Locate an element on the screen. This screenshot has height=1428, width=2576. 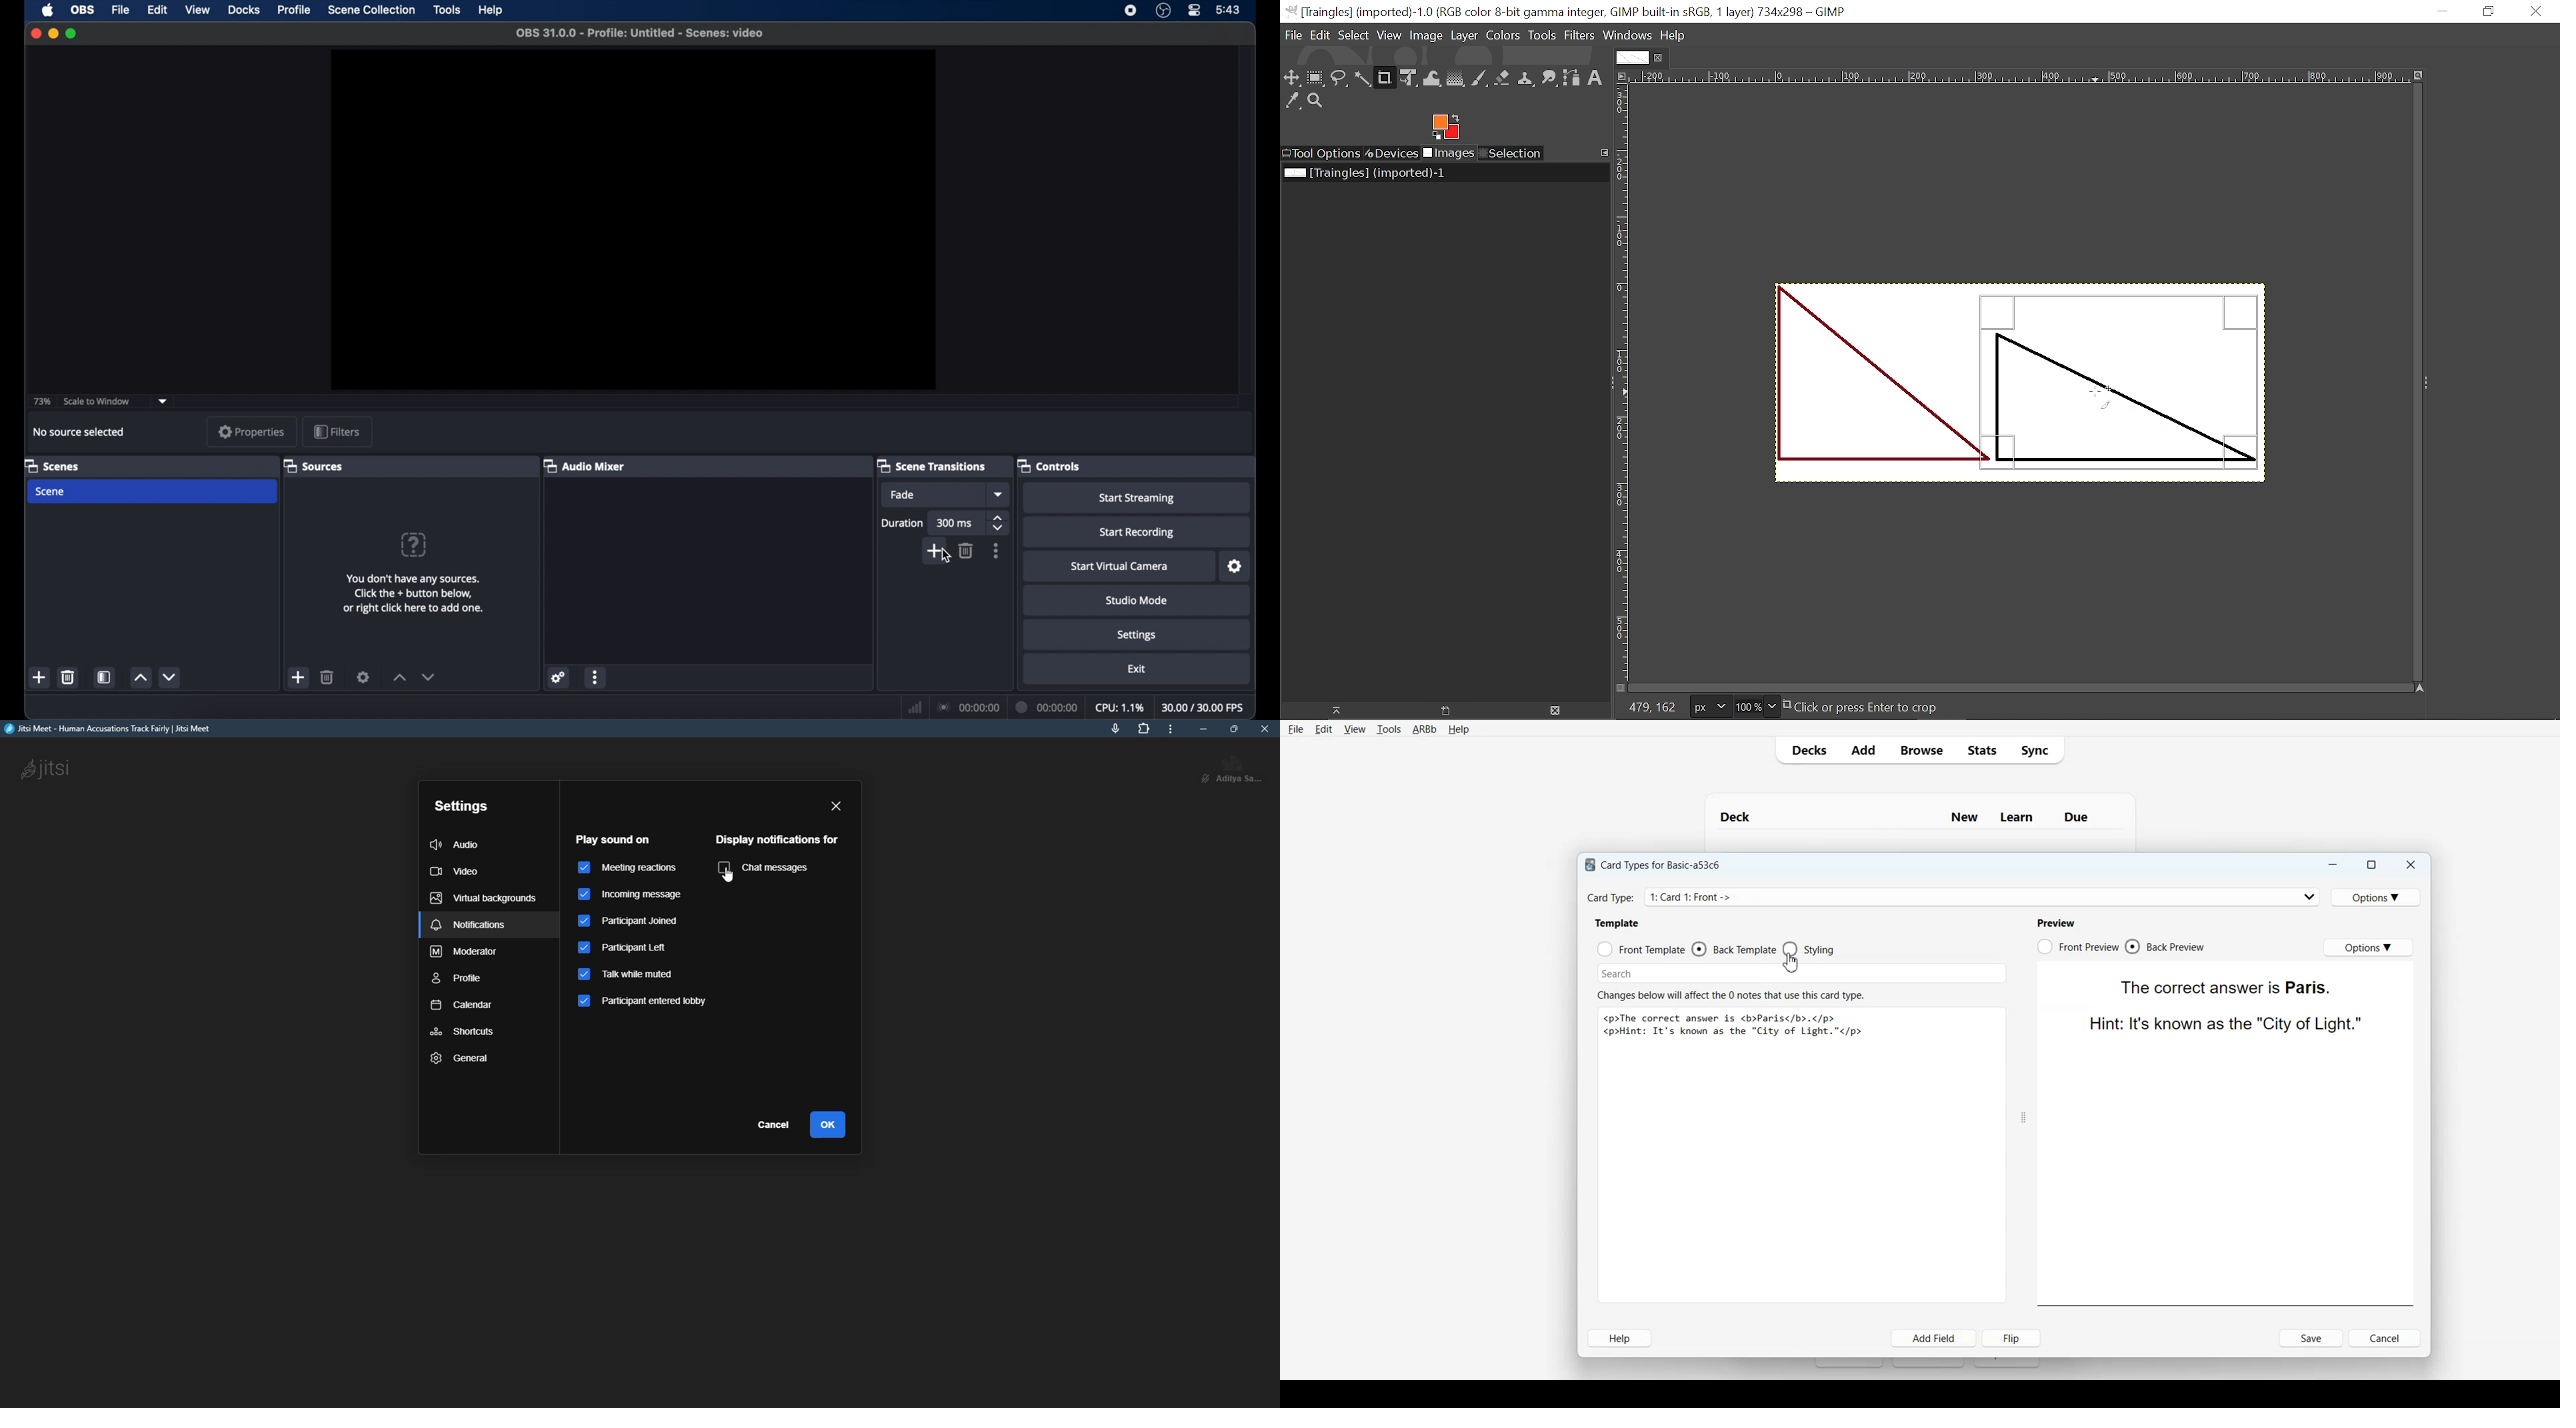
stepper buttons is located at coordinates (999, 523).